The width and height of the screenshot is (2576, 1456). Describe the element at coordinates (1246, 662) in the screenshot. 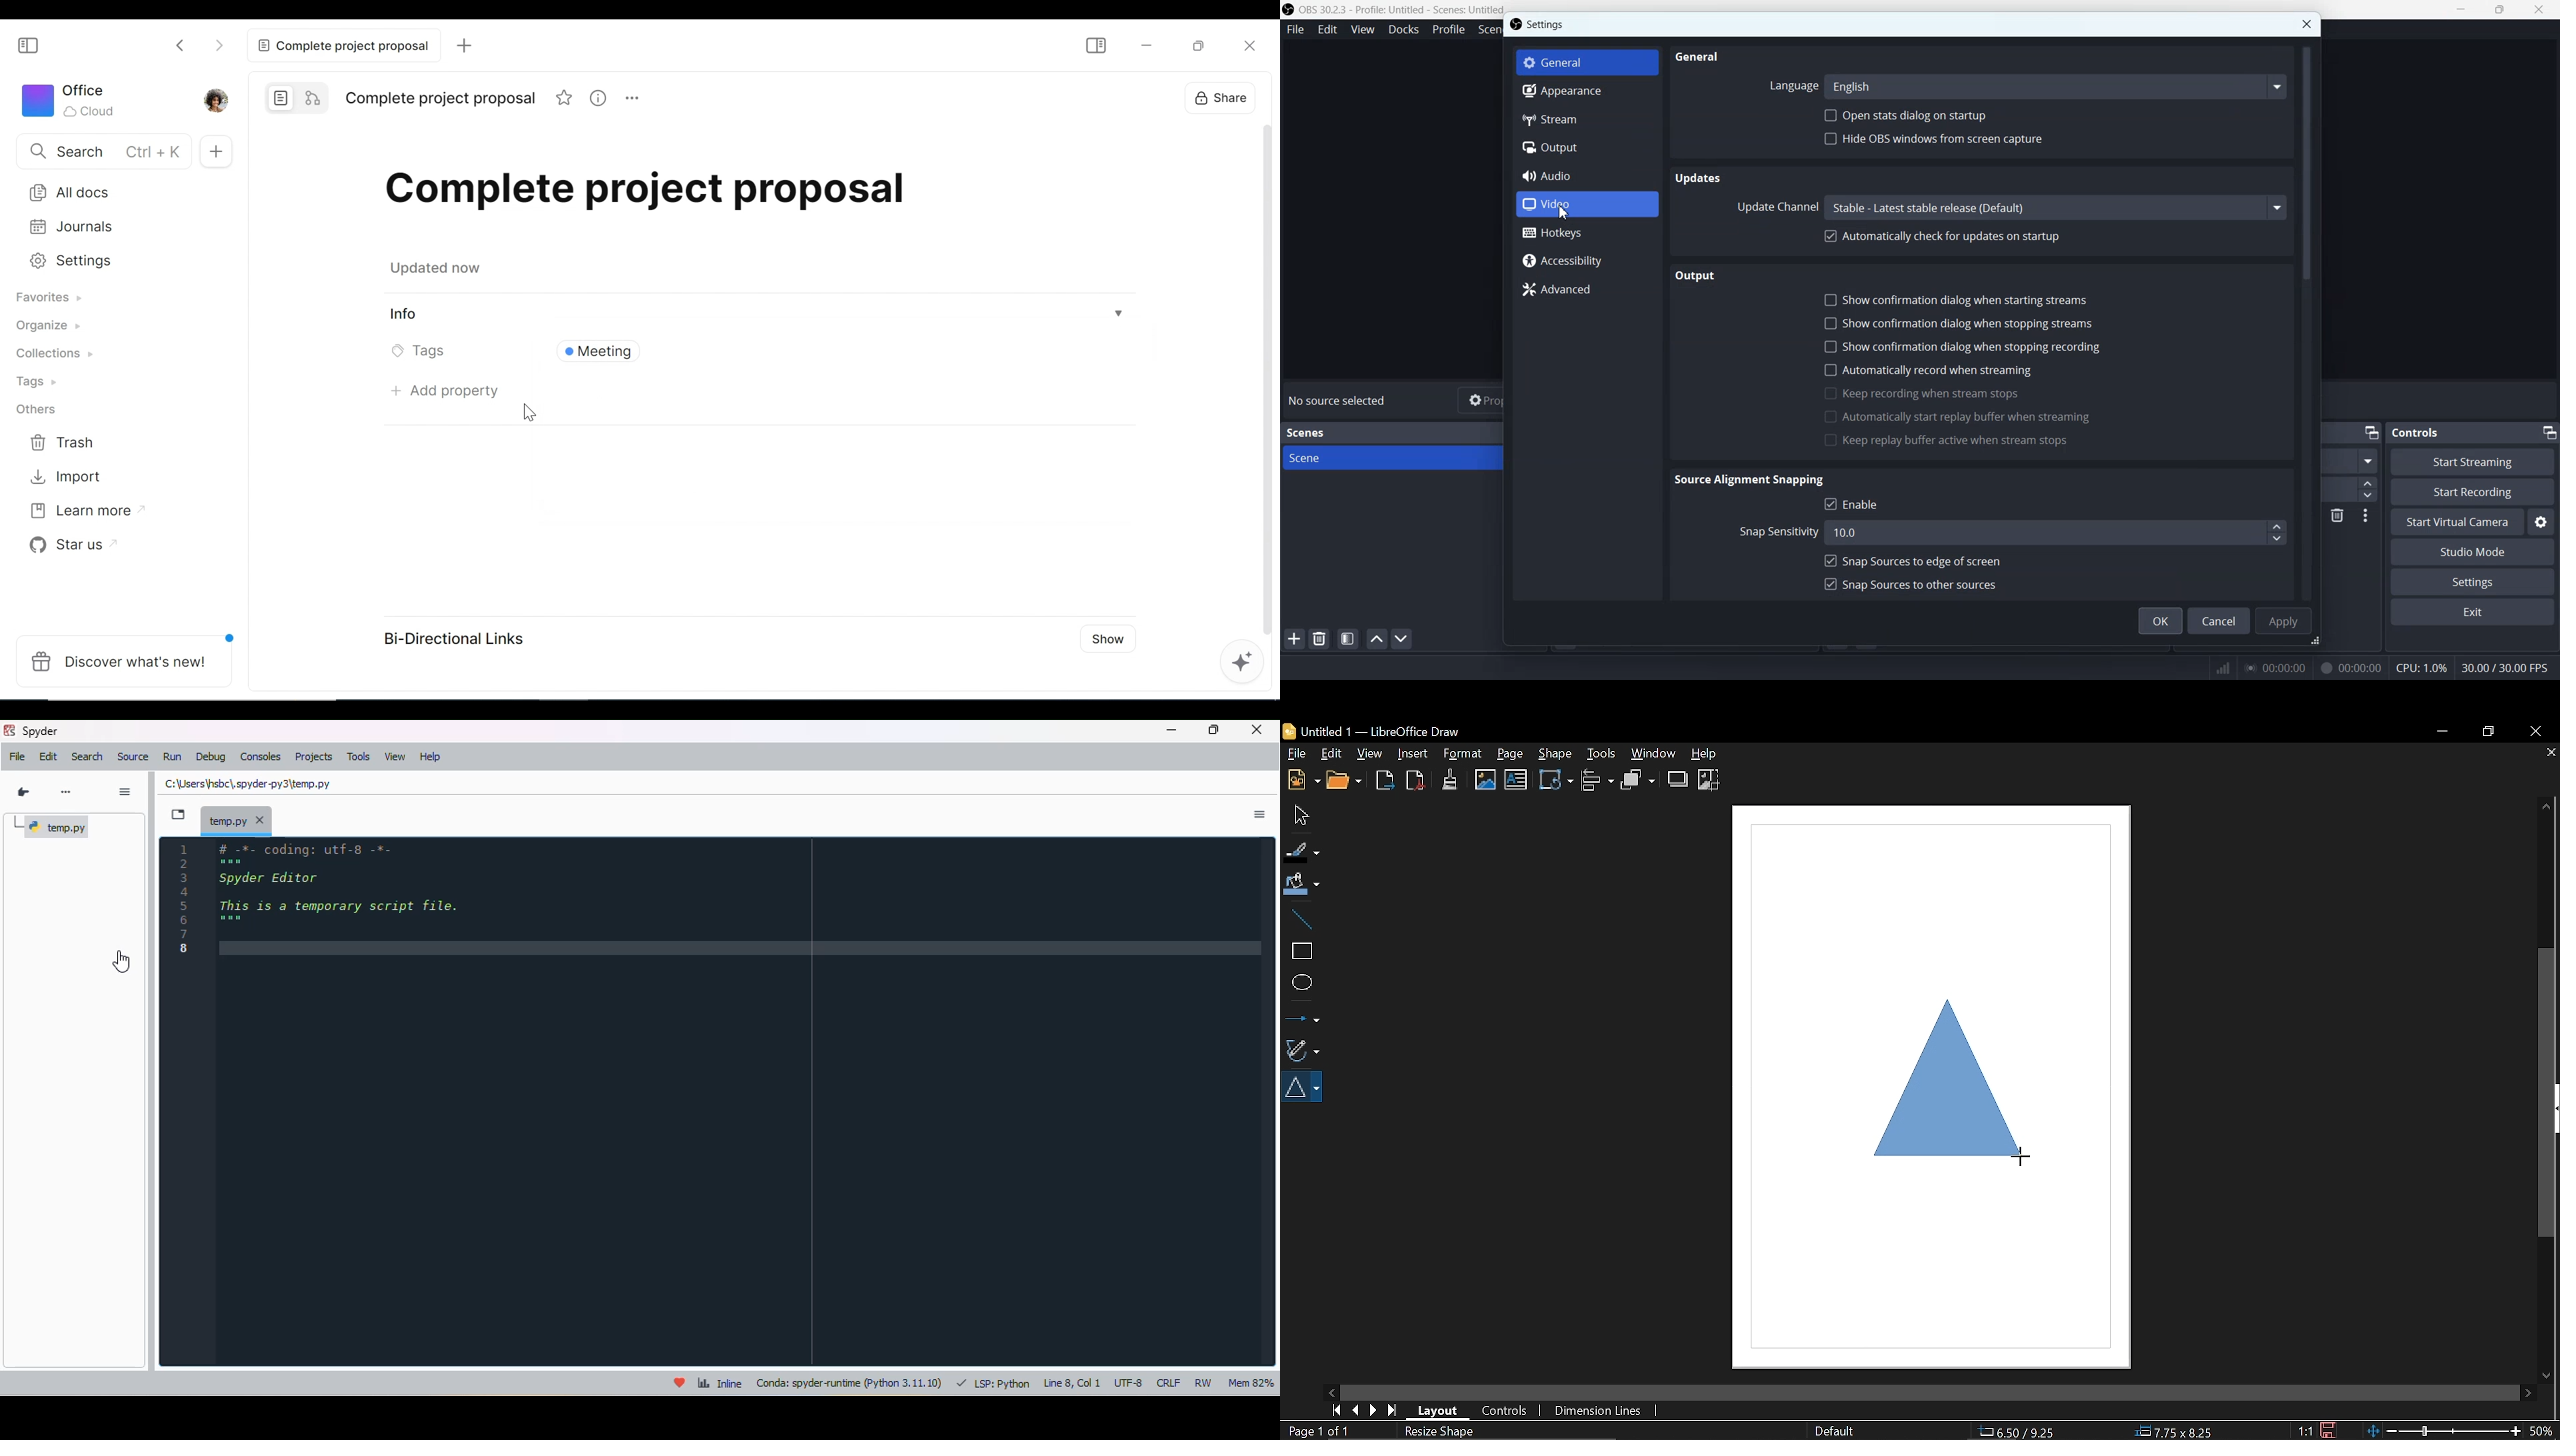

I see `AFFiNE AI` at that location.